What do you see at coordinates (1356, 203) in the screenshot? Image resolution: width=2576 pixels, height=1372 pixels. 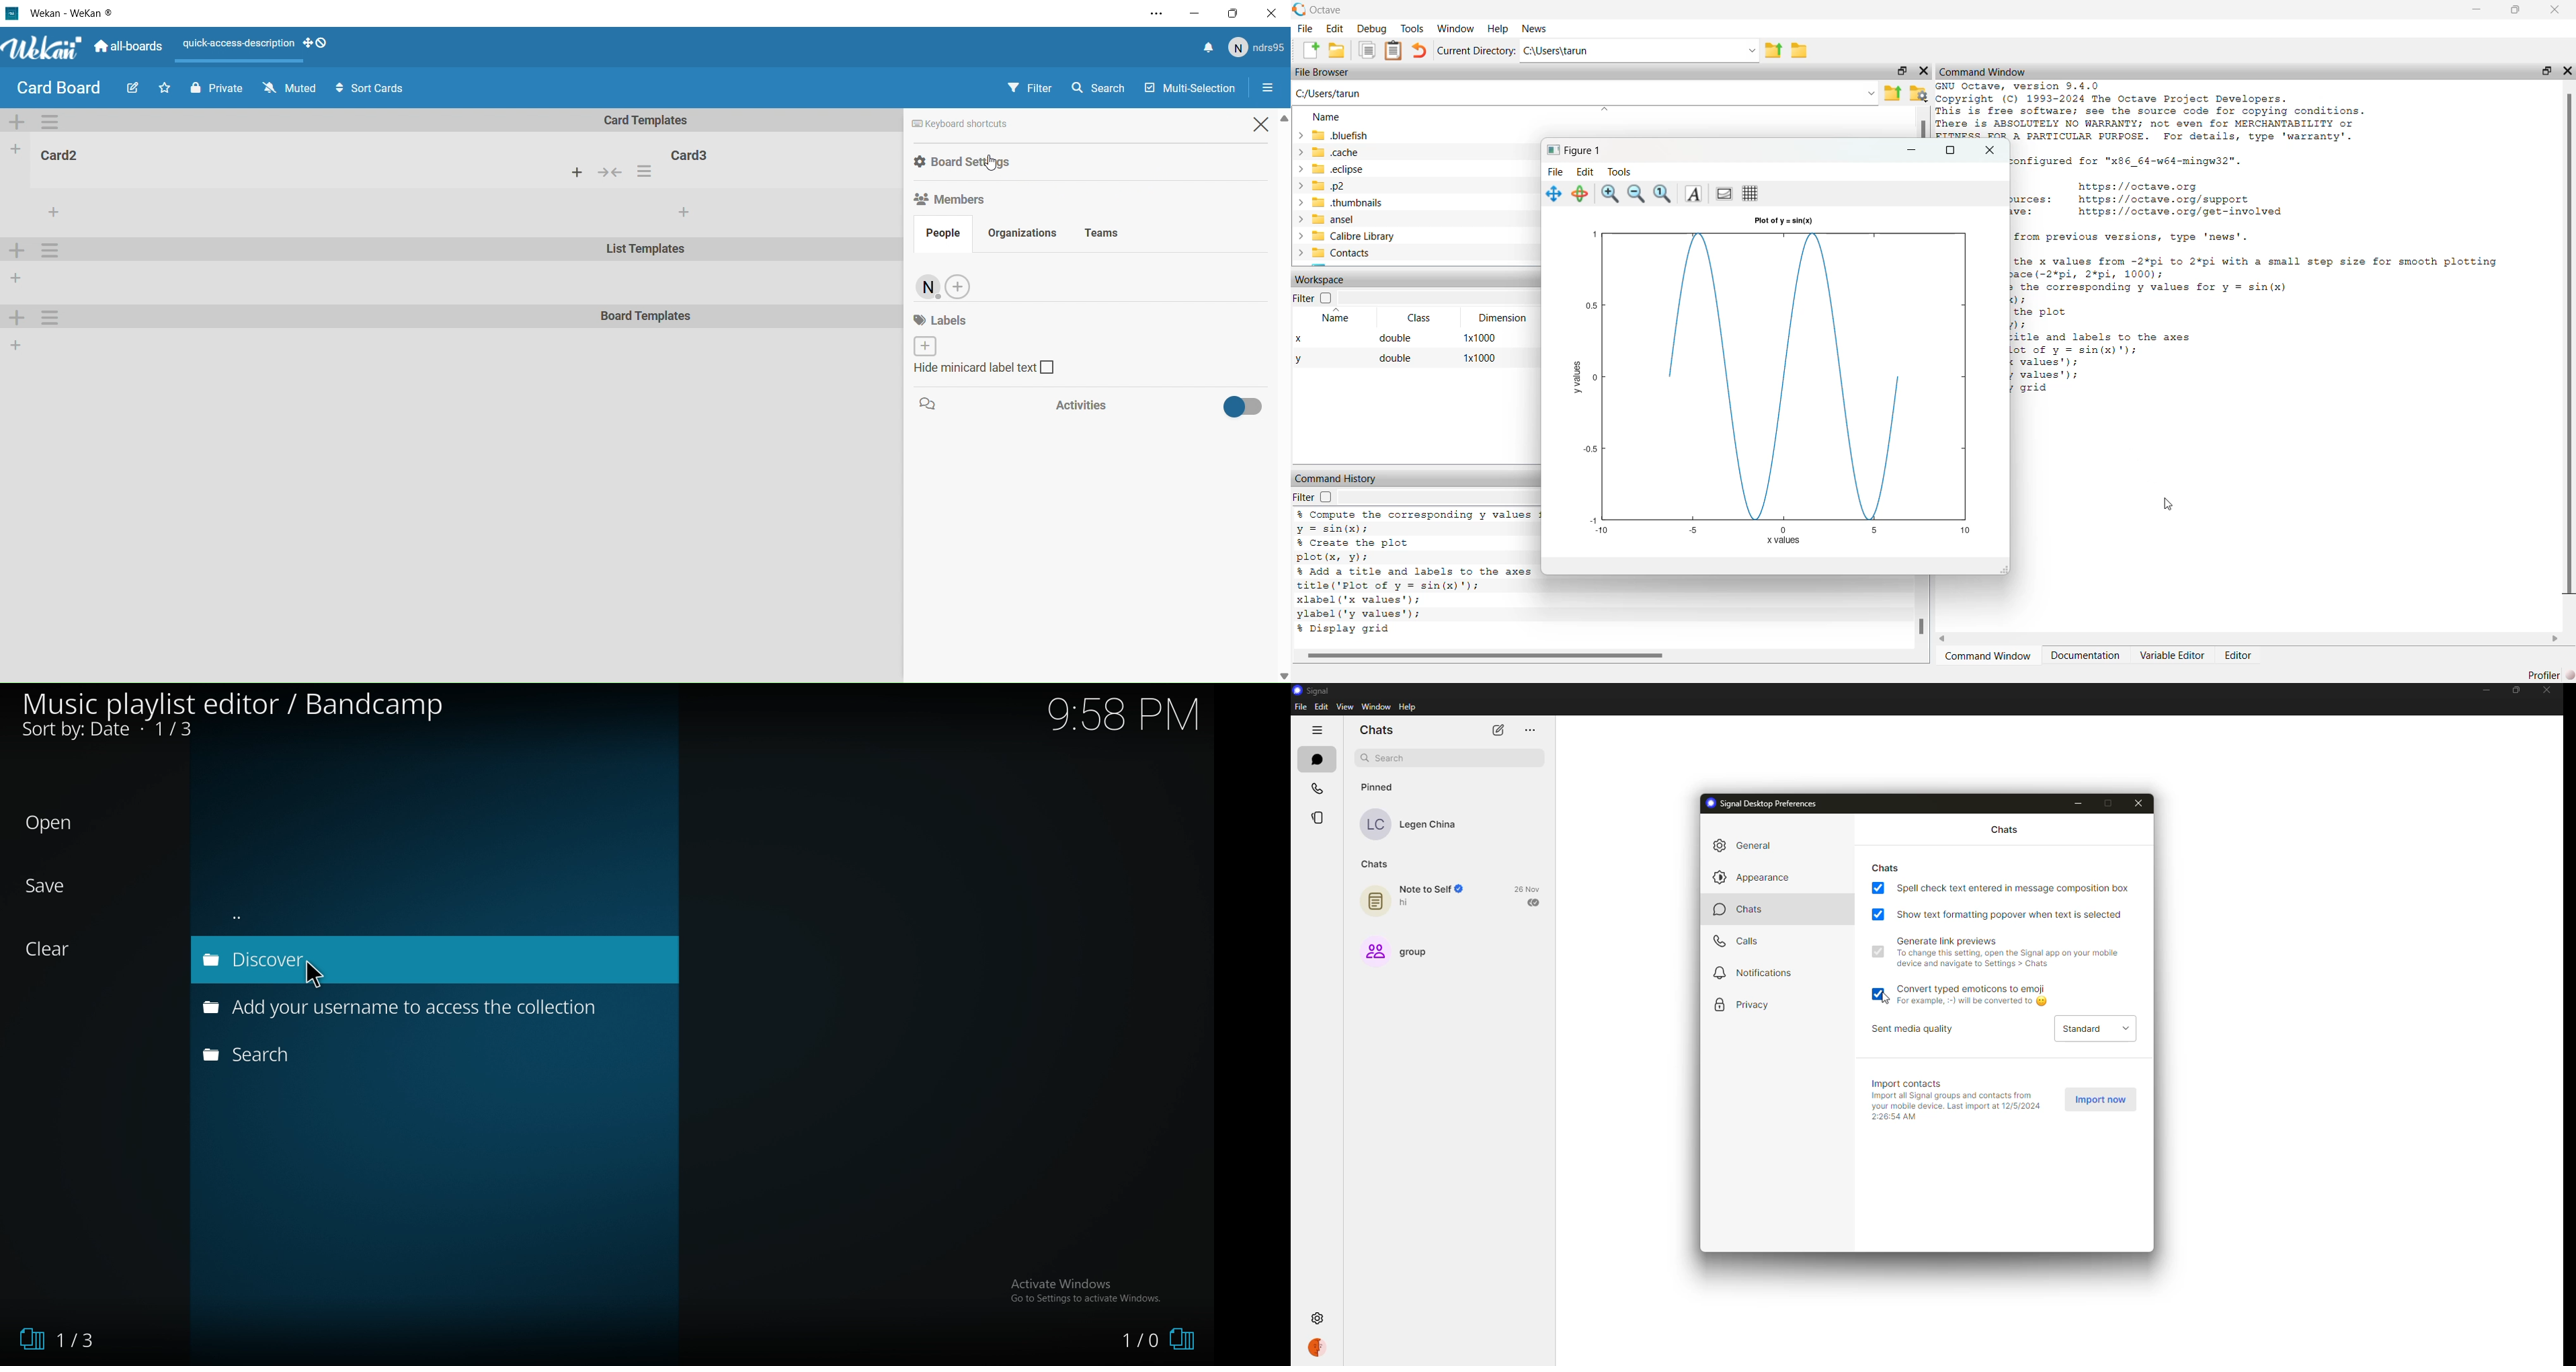 I see `.thumbnails` at bounding box center [1356, 203].